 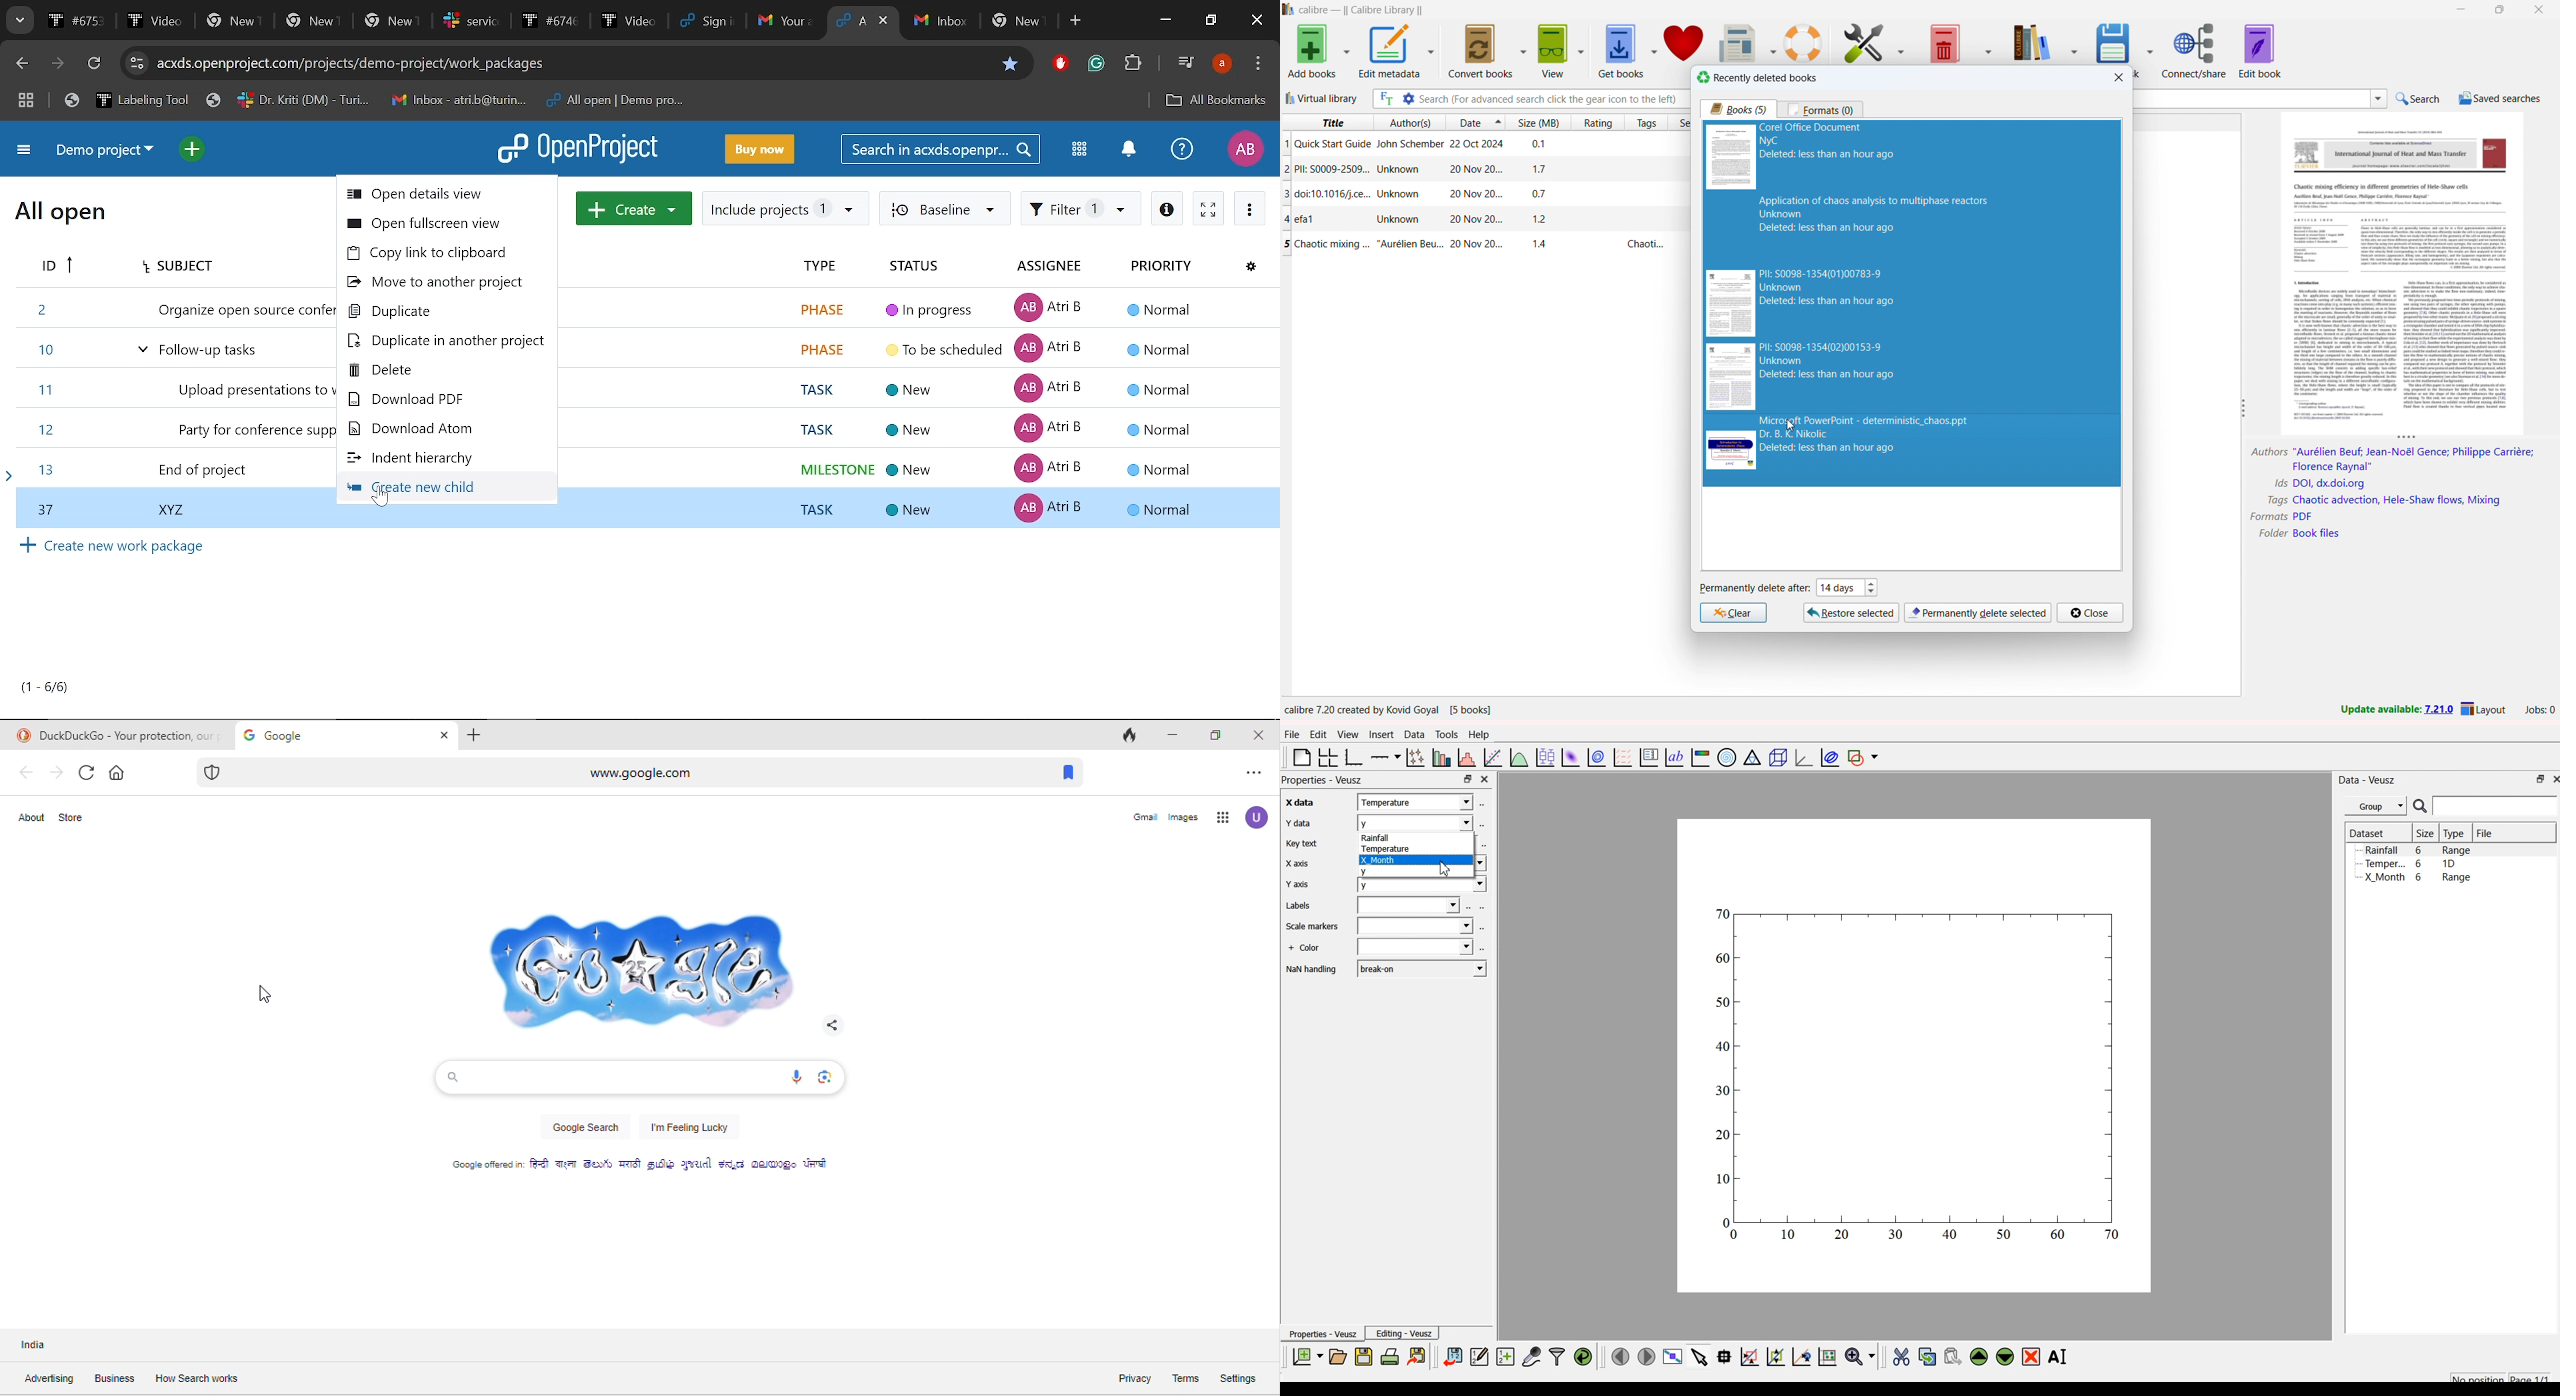 What do you see at coordinates (1723, 1356) in the screenshot?
I see `read datapoint on graph` at bounding box center [1723, 1356].